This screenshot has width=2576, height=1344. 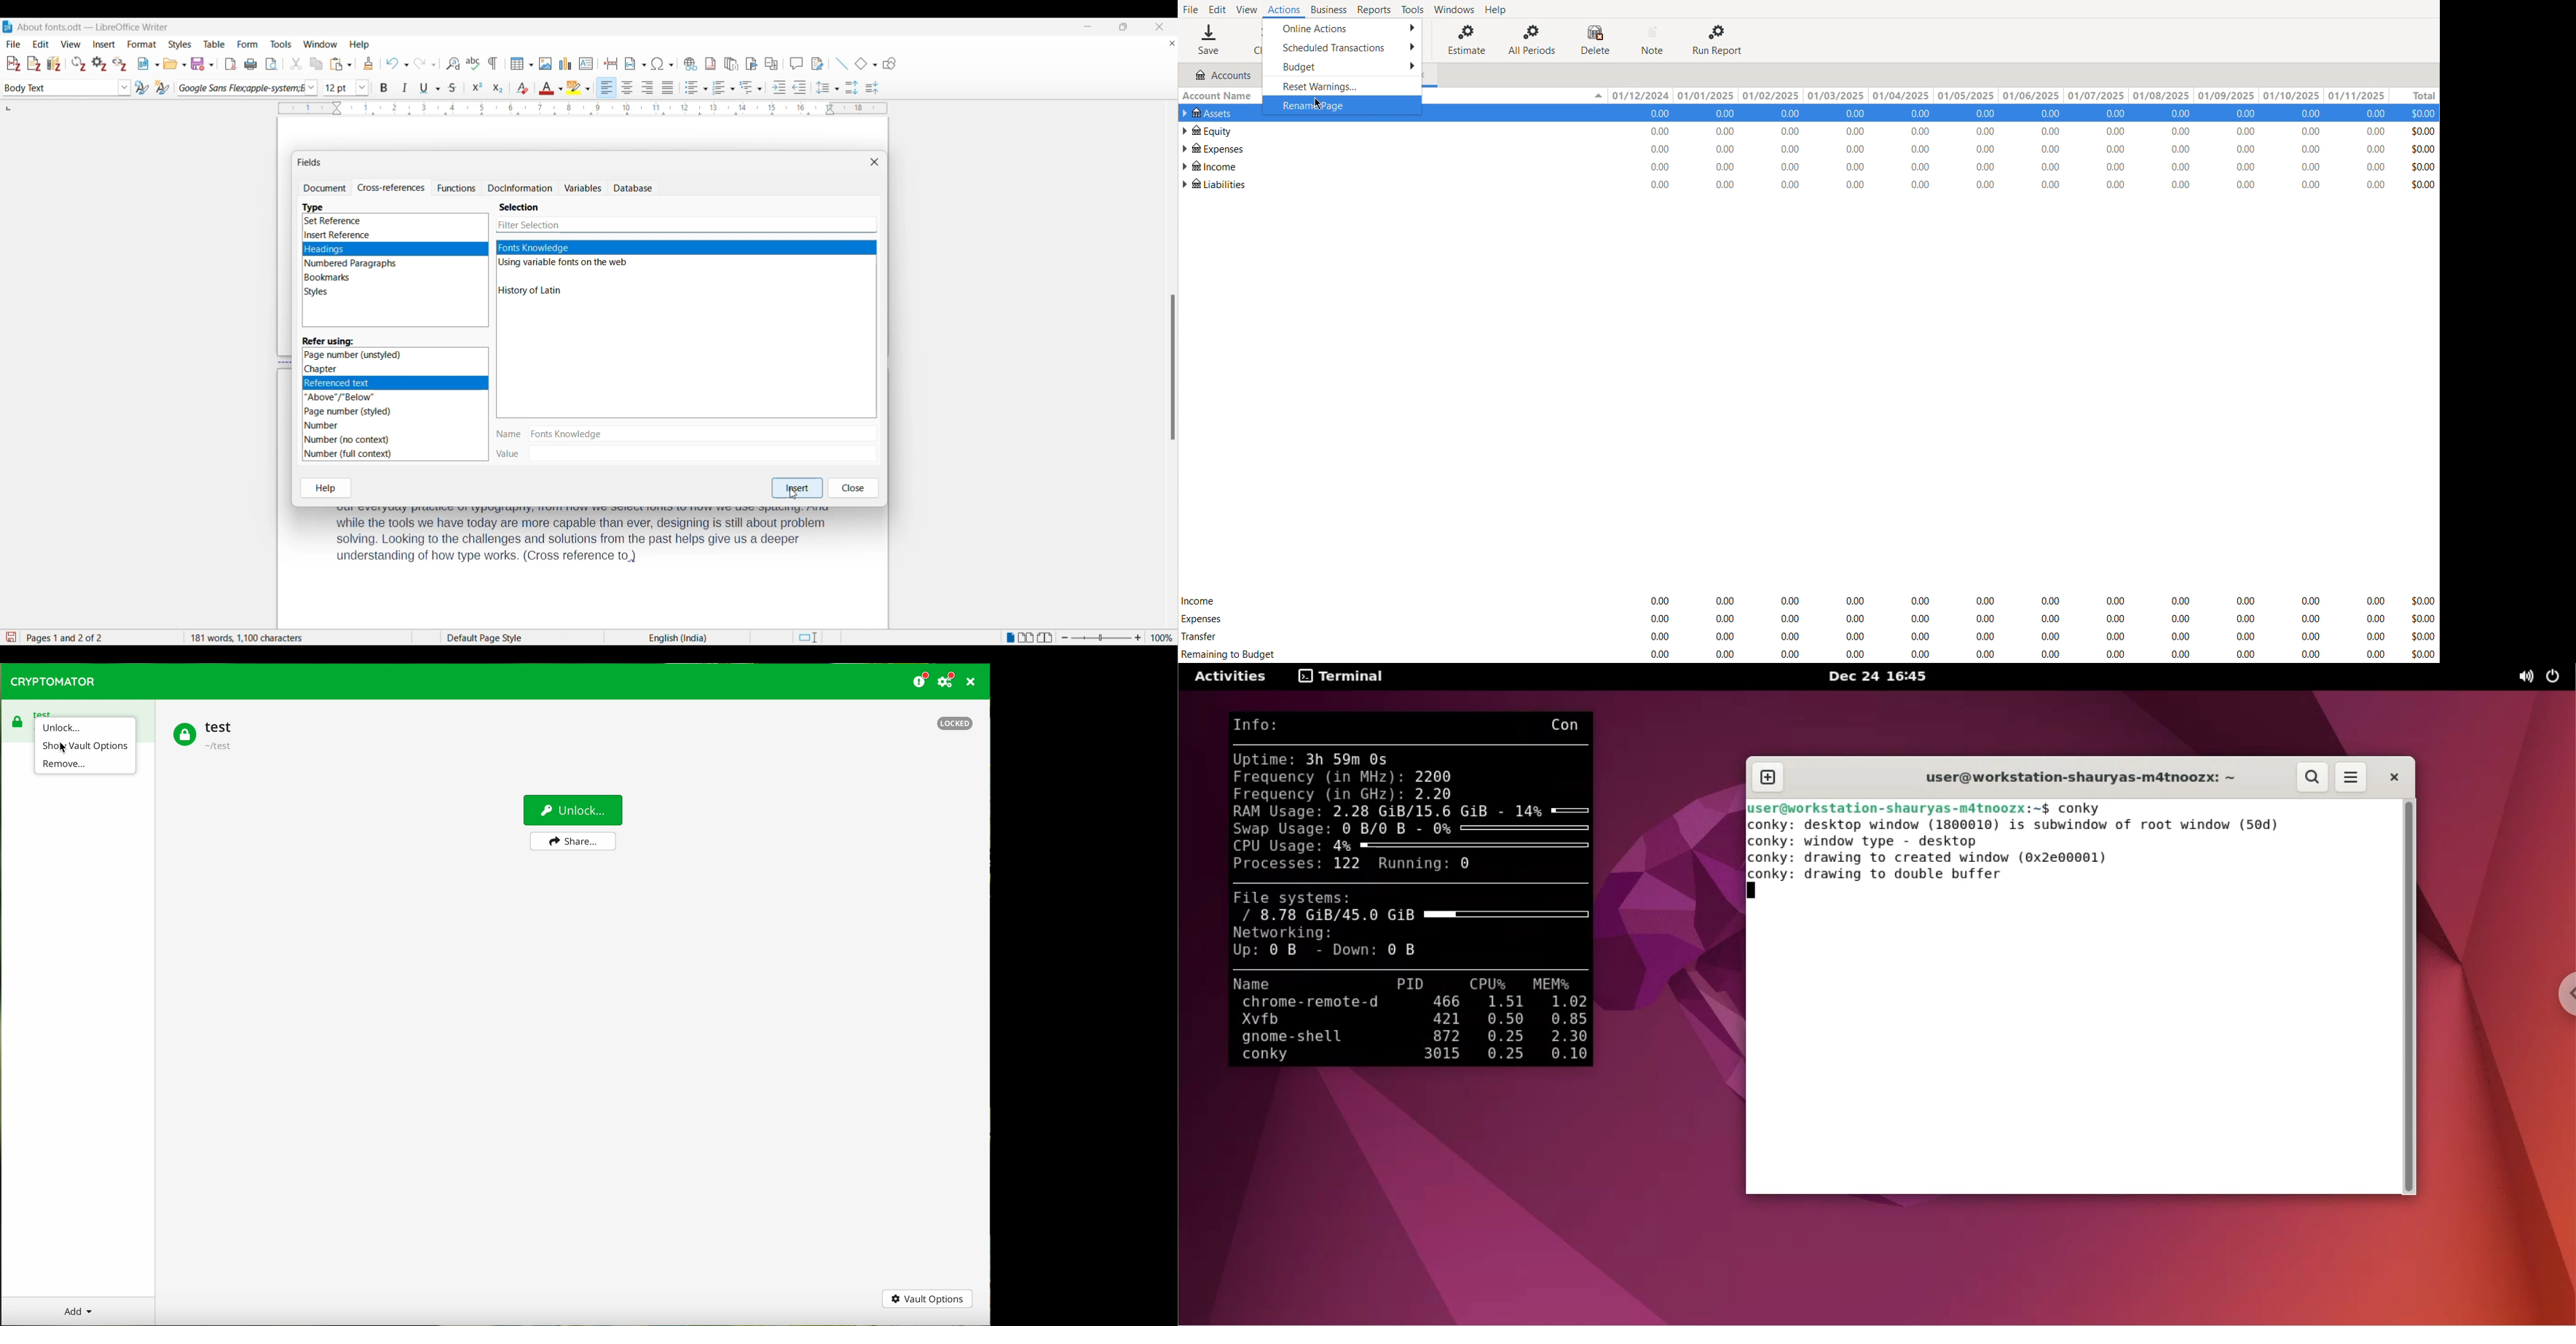 What do you see at coordinates (325, 425) in the screenshot?
I see `Number` at bounding box center [325, 425].